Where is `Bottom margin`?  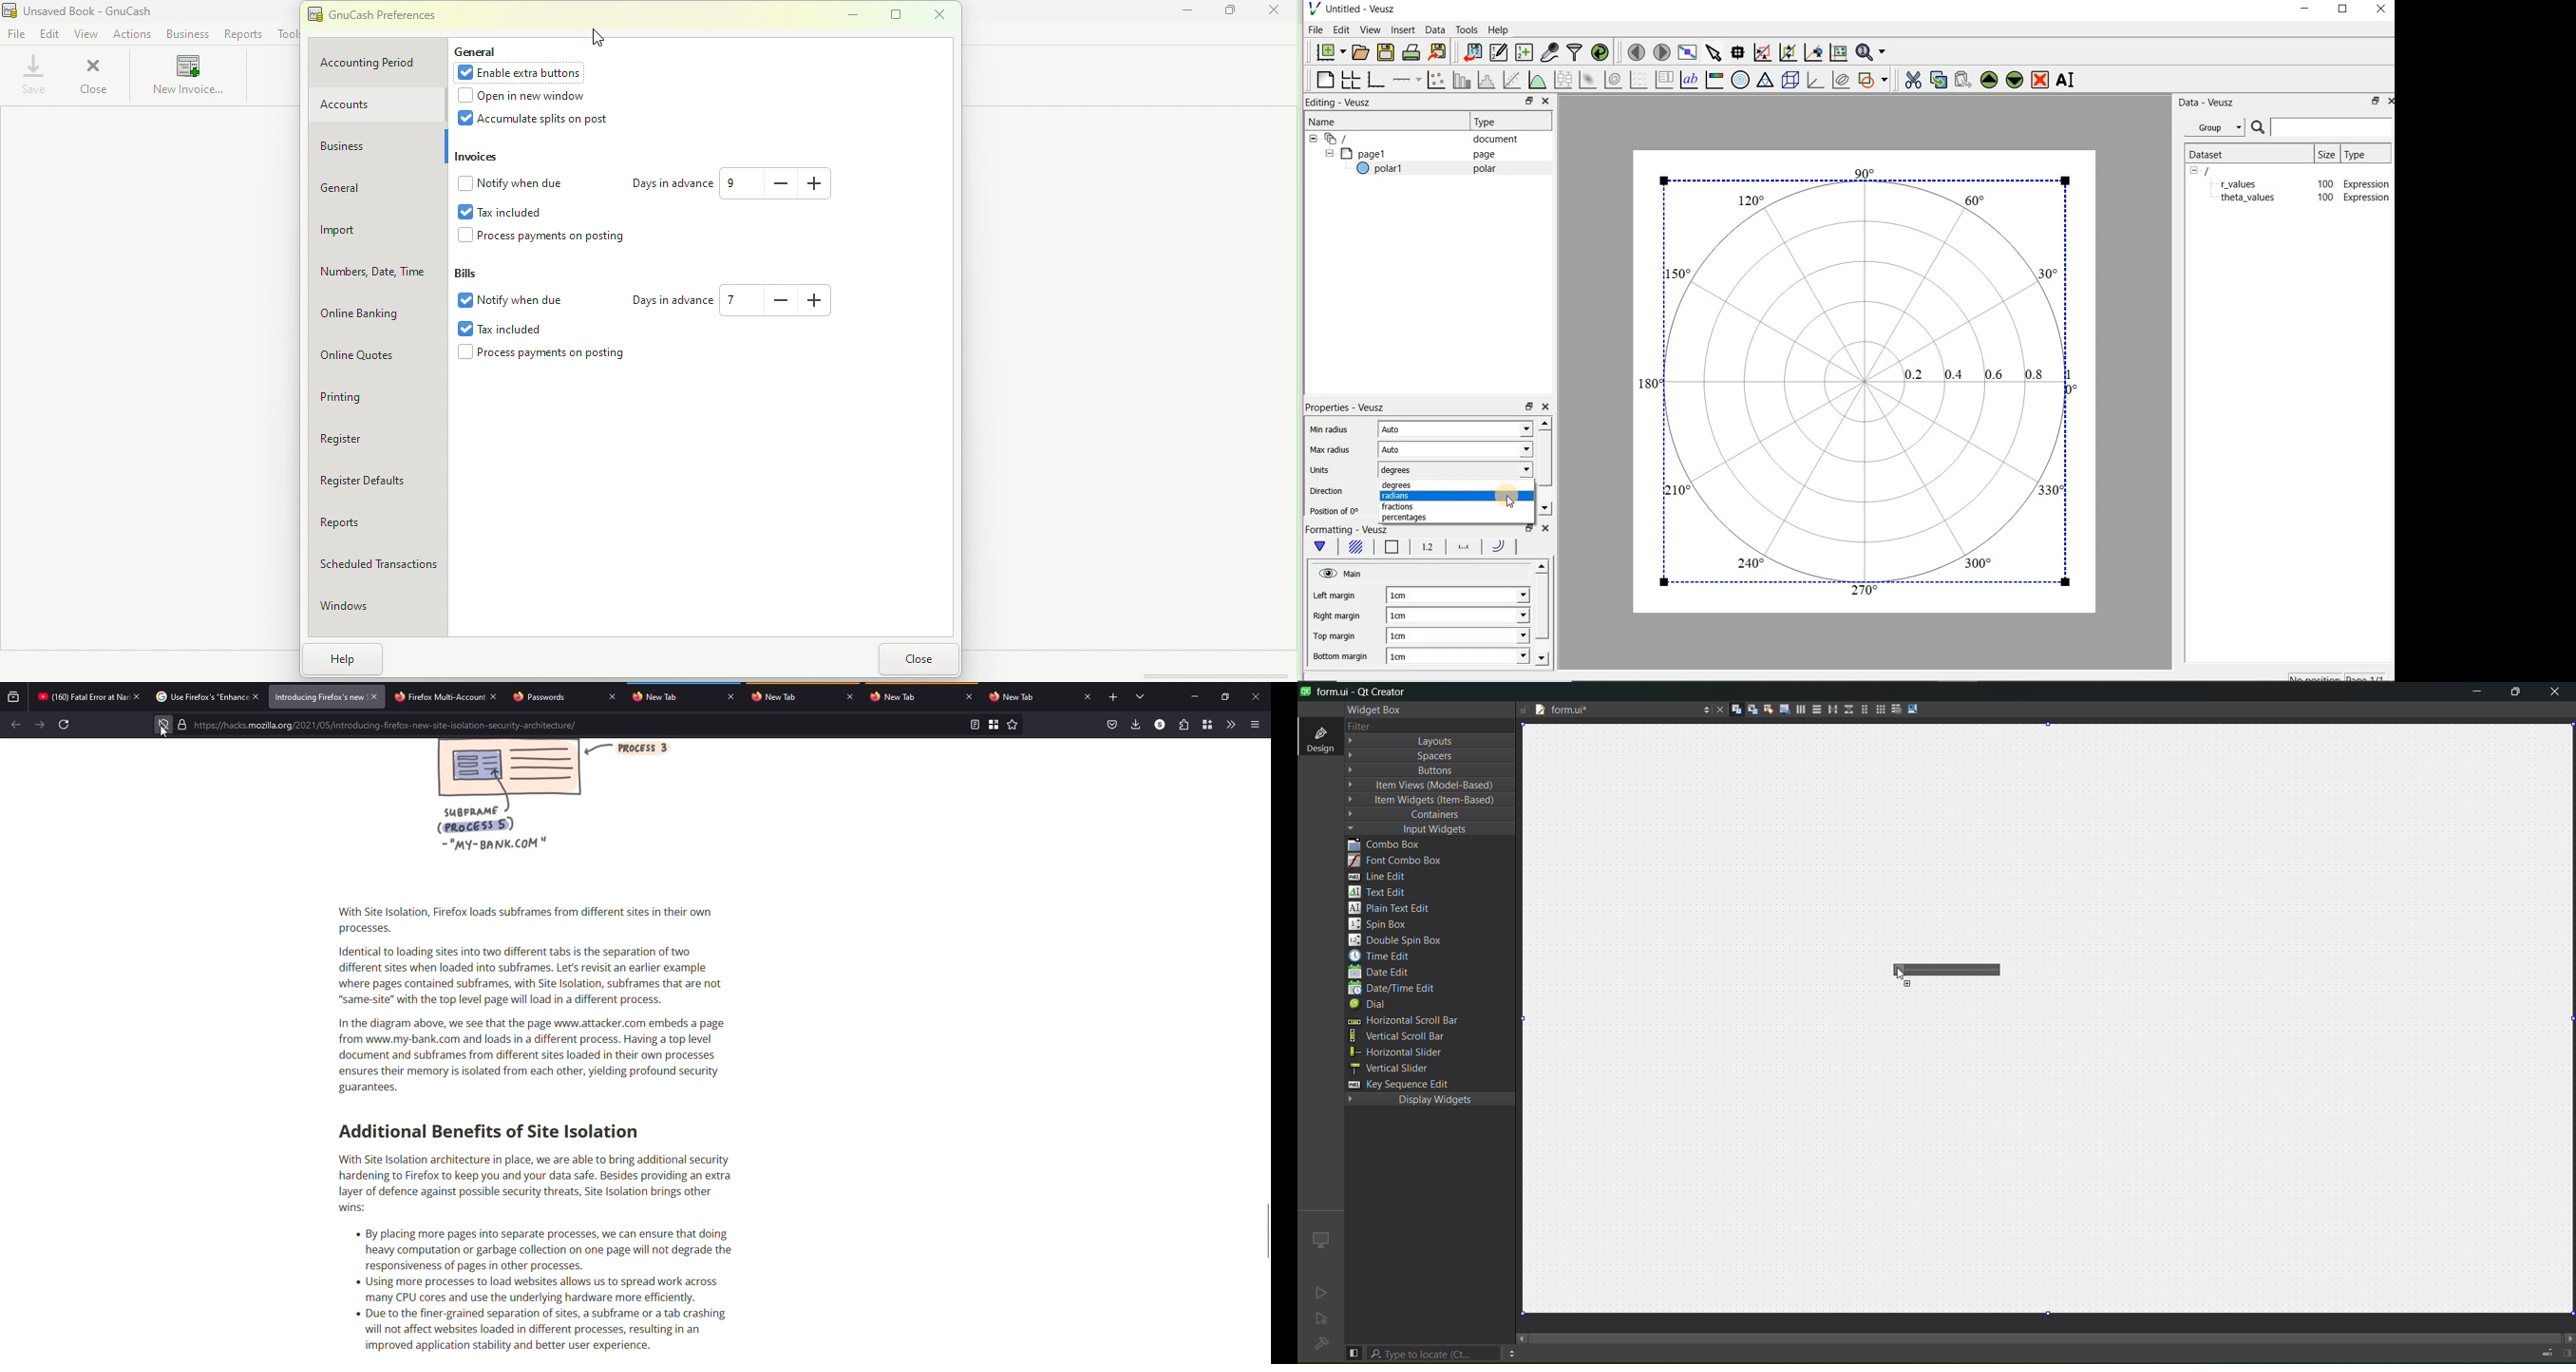
Bottom margin is located at coordinates (1342, 657).